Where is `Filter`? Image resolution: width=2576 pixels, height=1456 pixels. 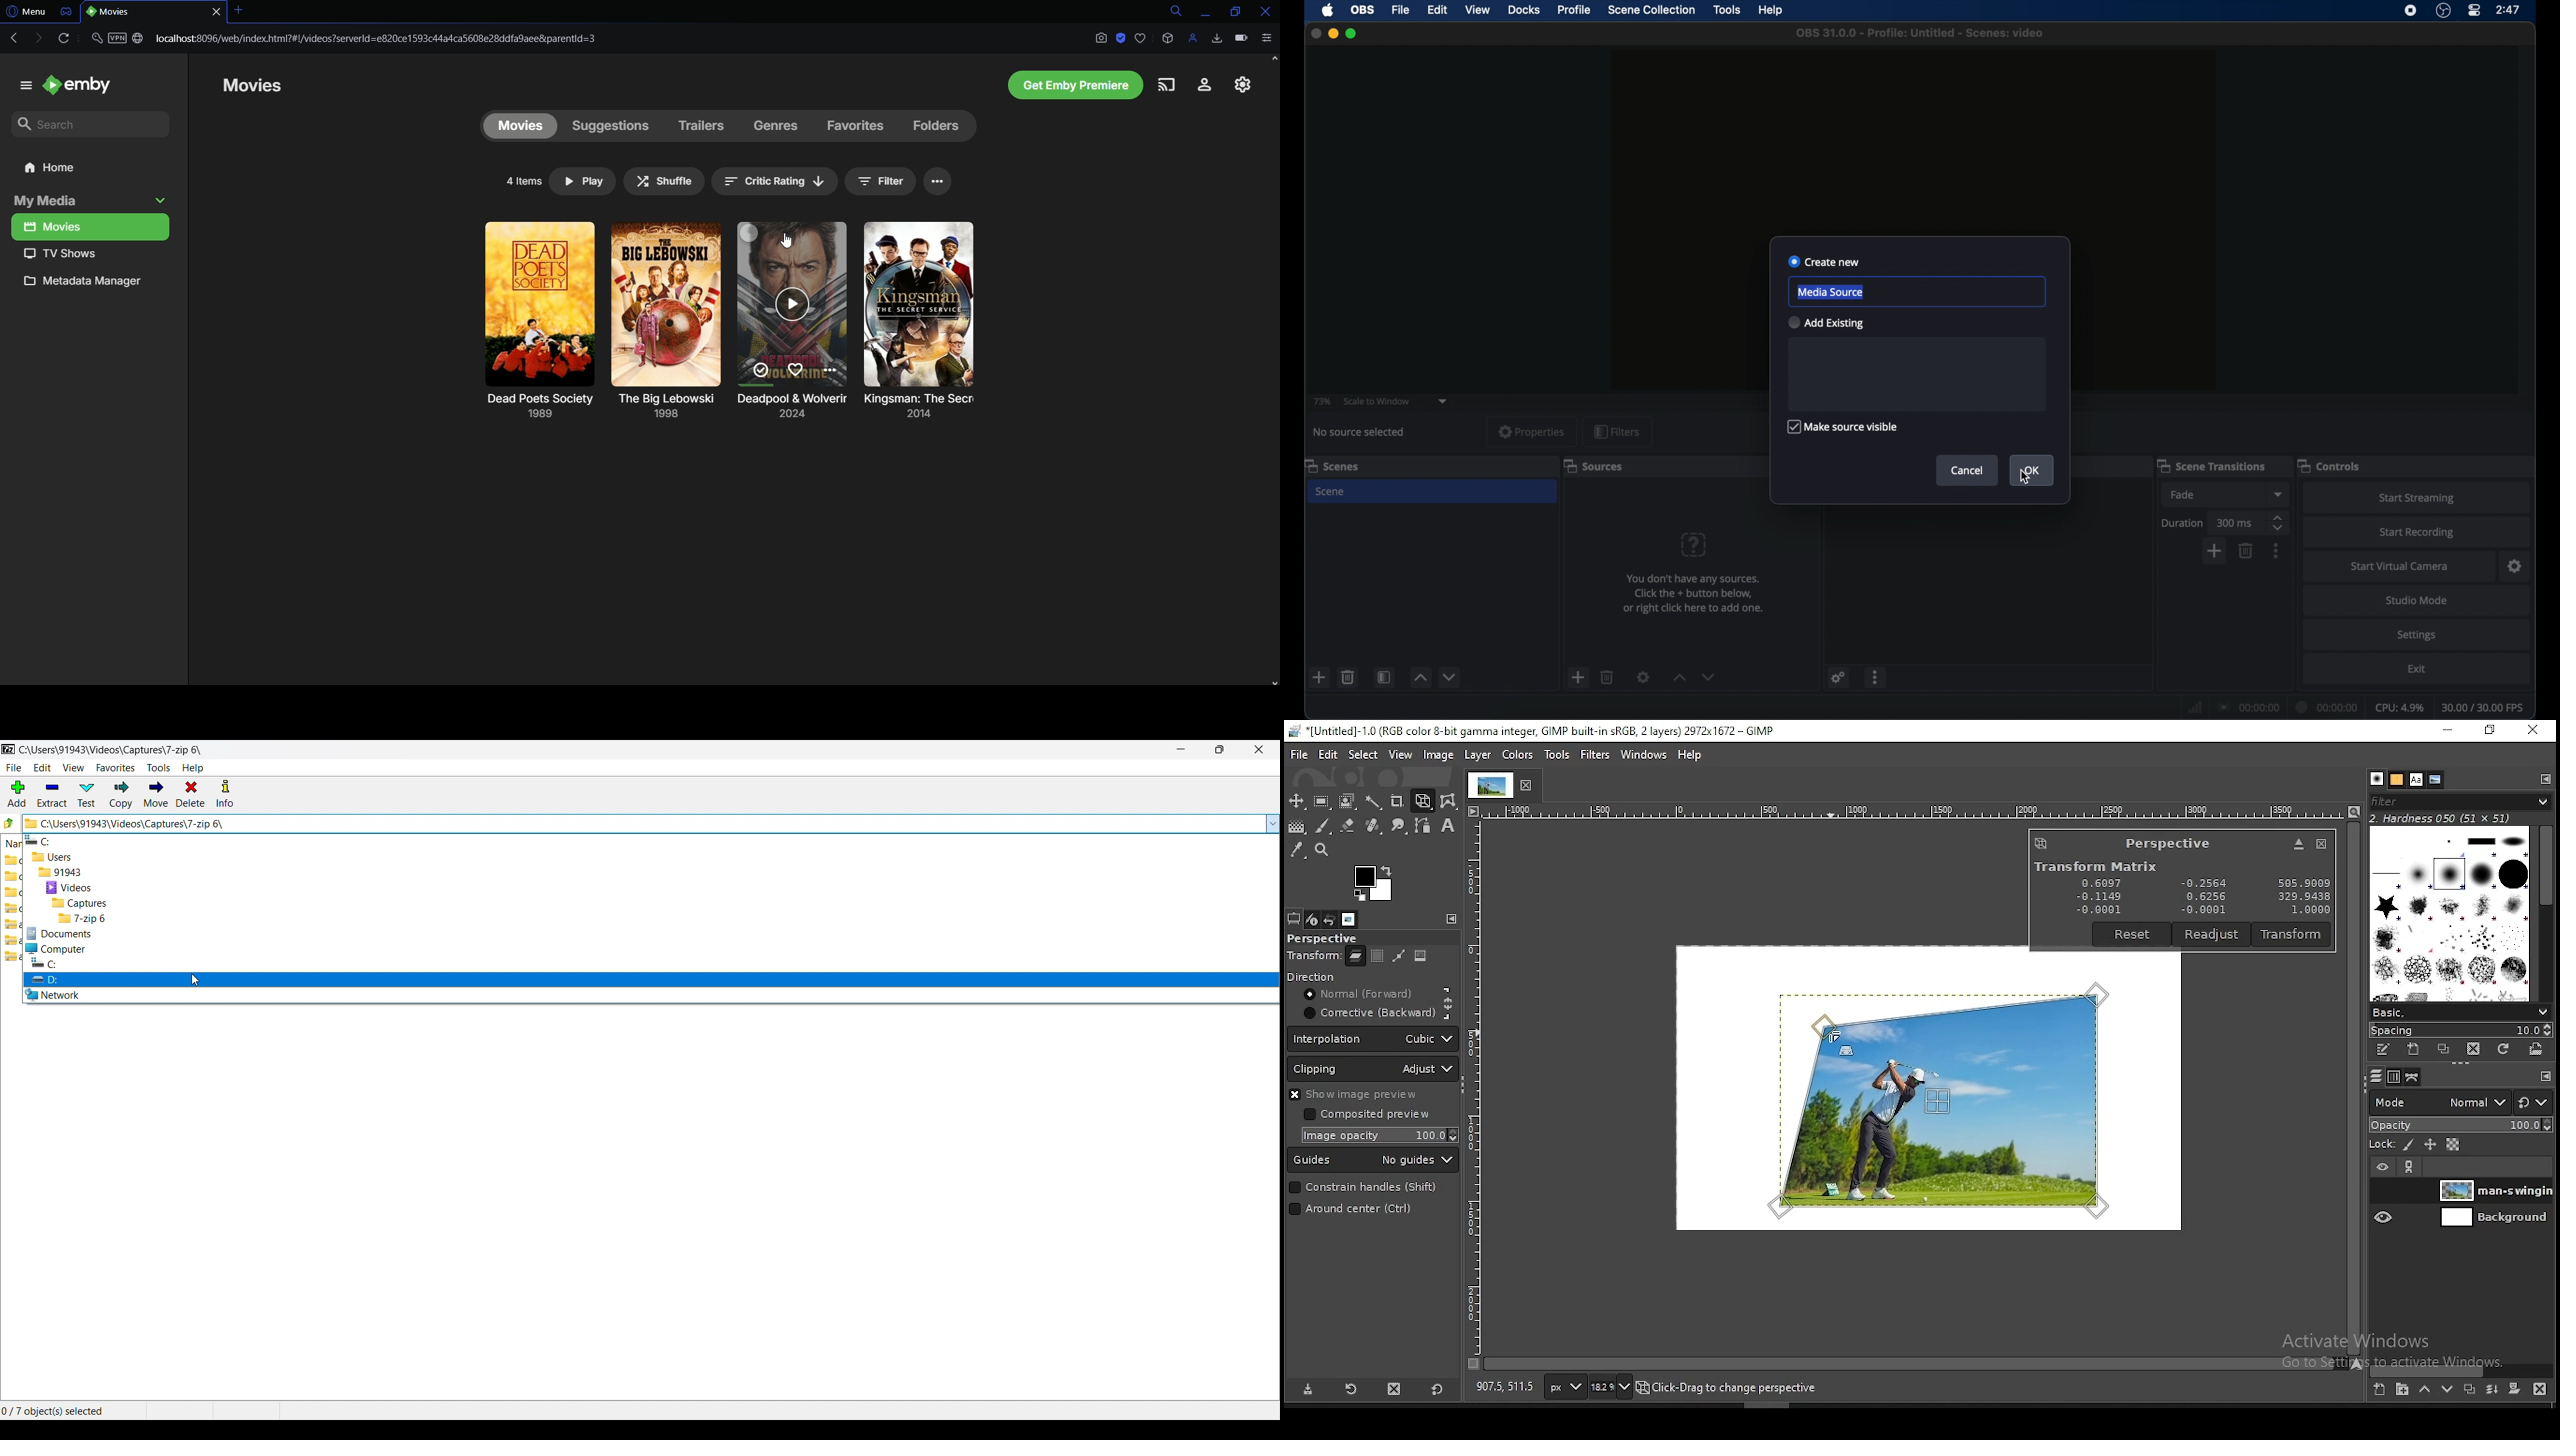 Filter is located at coordinates (881, 181).